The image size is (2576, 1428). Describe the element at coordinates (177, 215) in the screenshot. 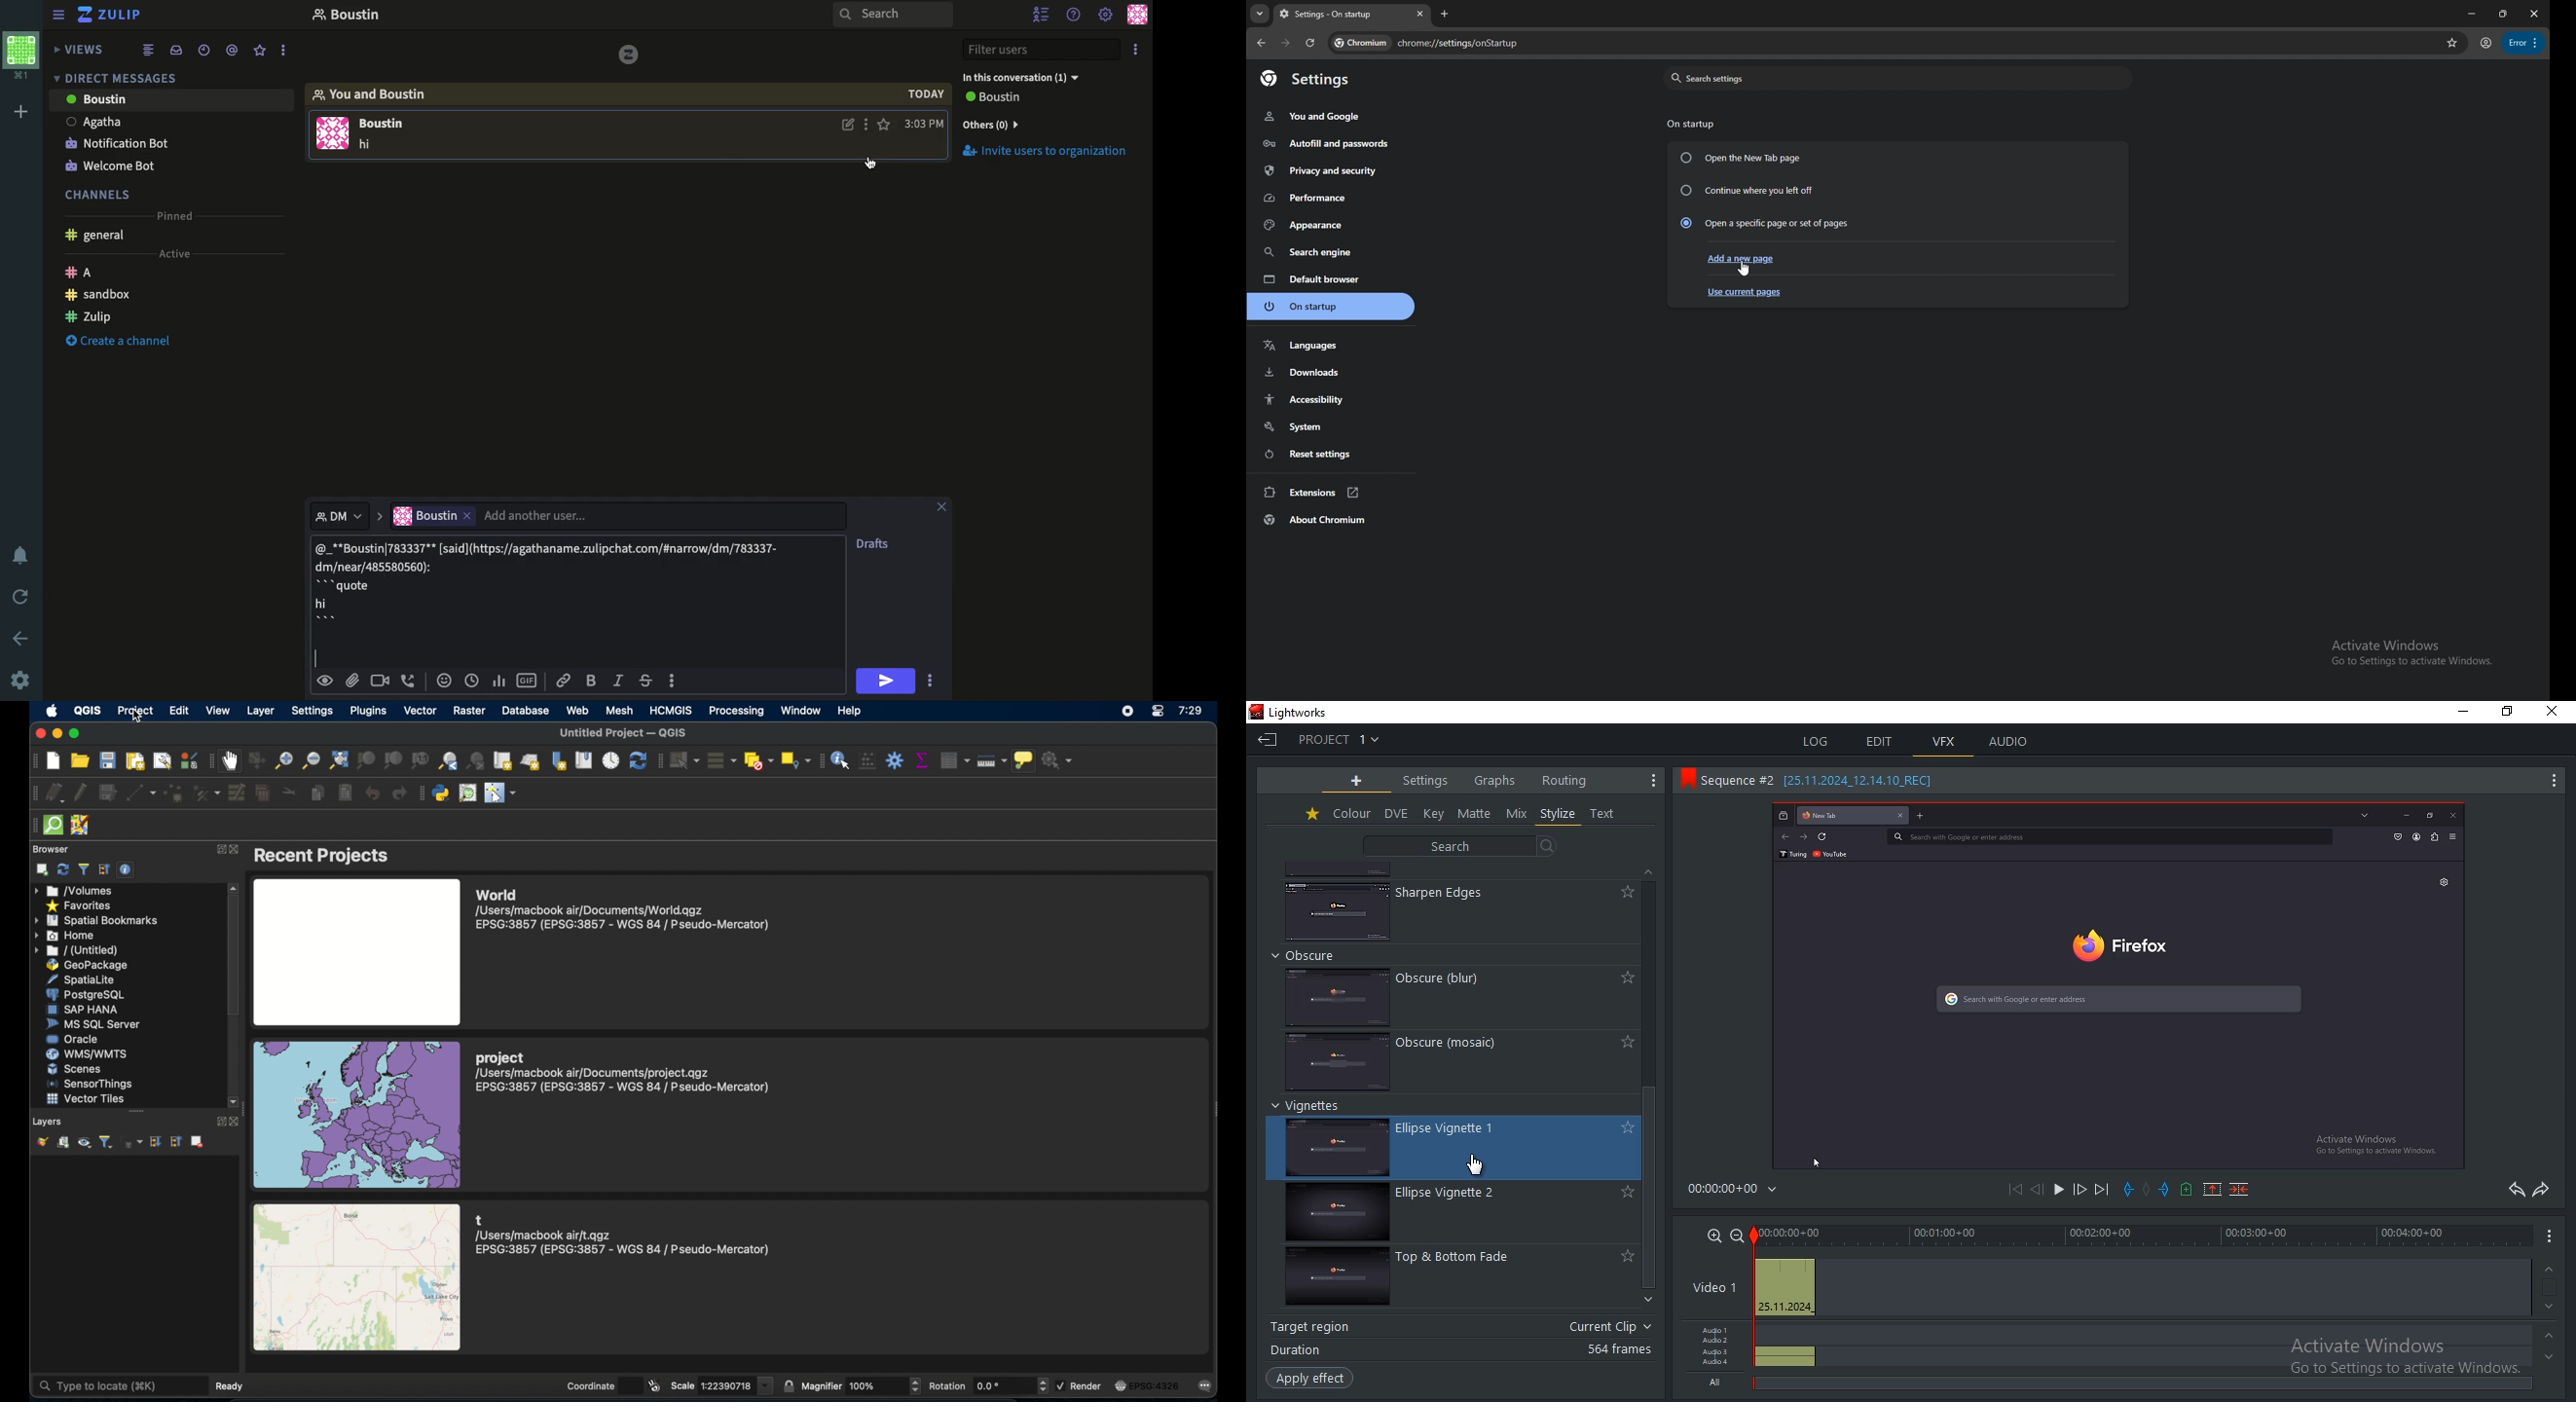

I see `Pinned` at that location.